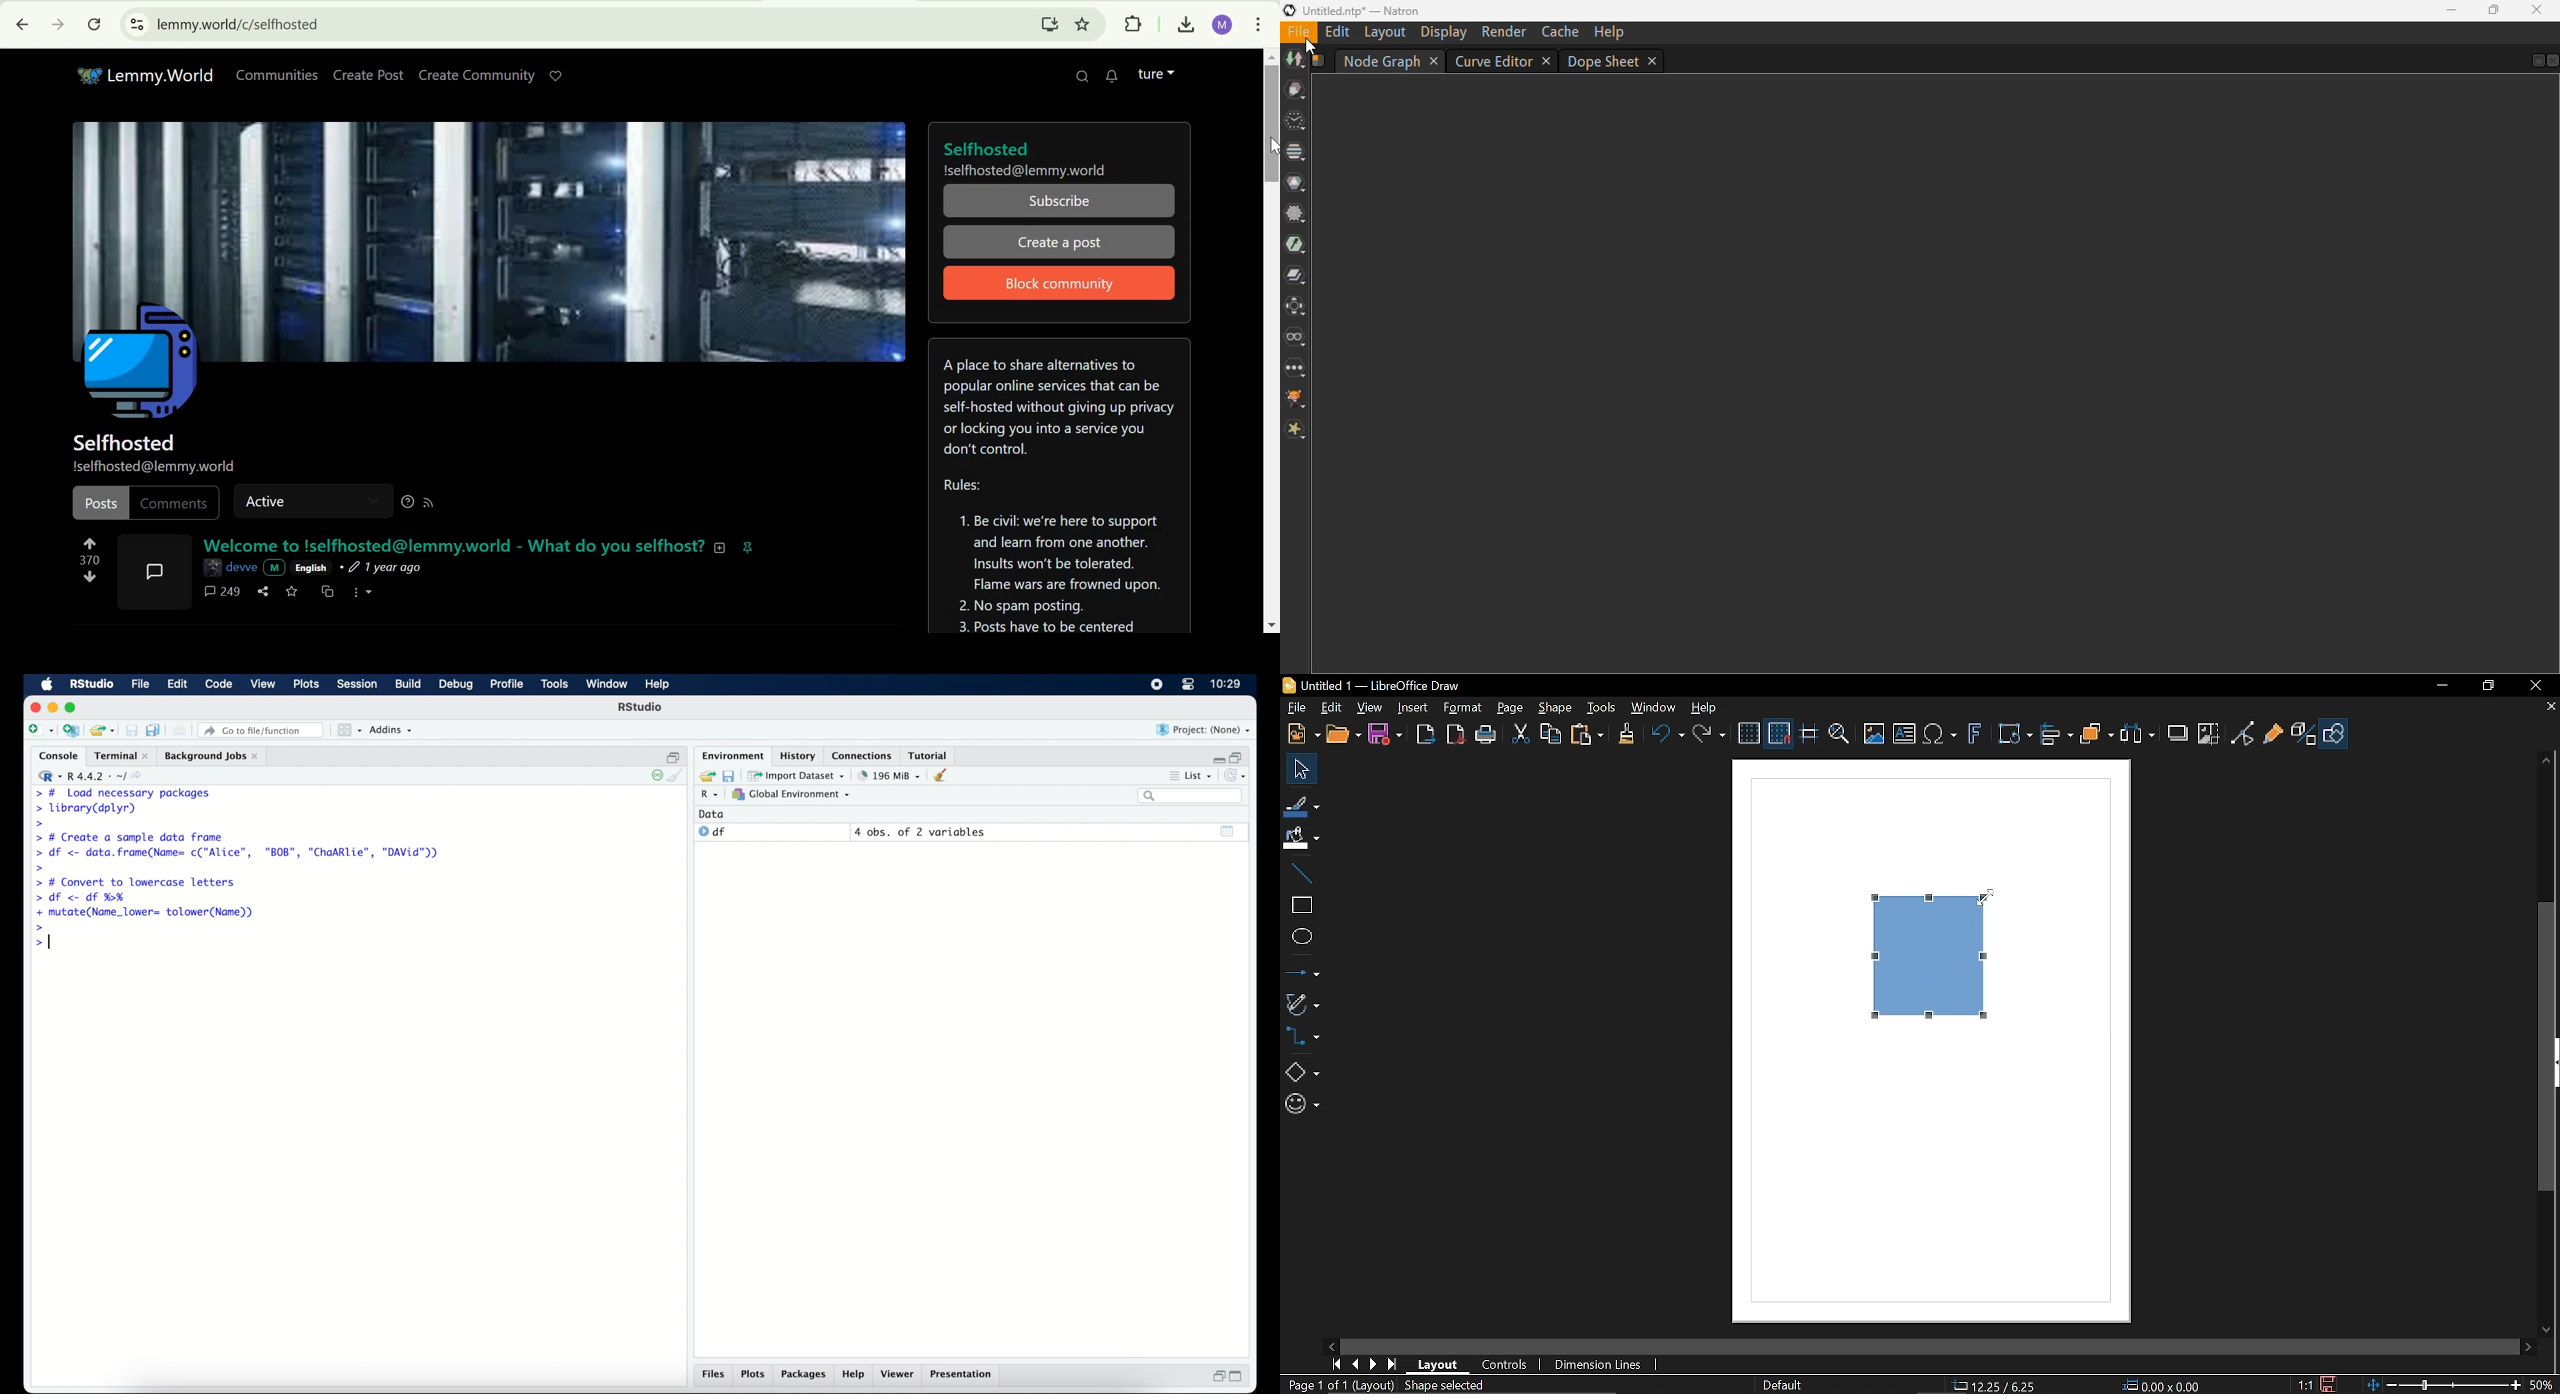 The image size is (2576, 1400). I want to click on debug, so click(456, 685).